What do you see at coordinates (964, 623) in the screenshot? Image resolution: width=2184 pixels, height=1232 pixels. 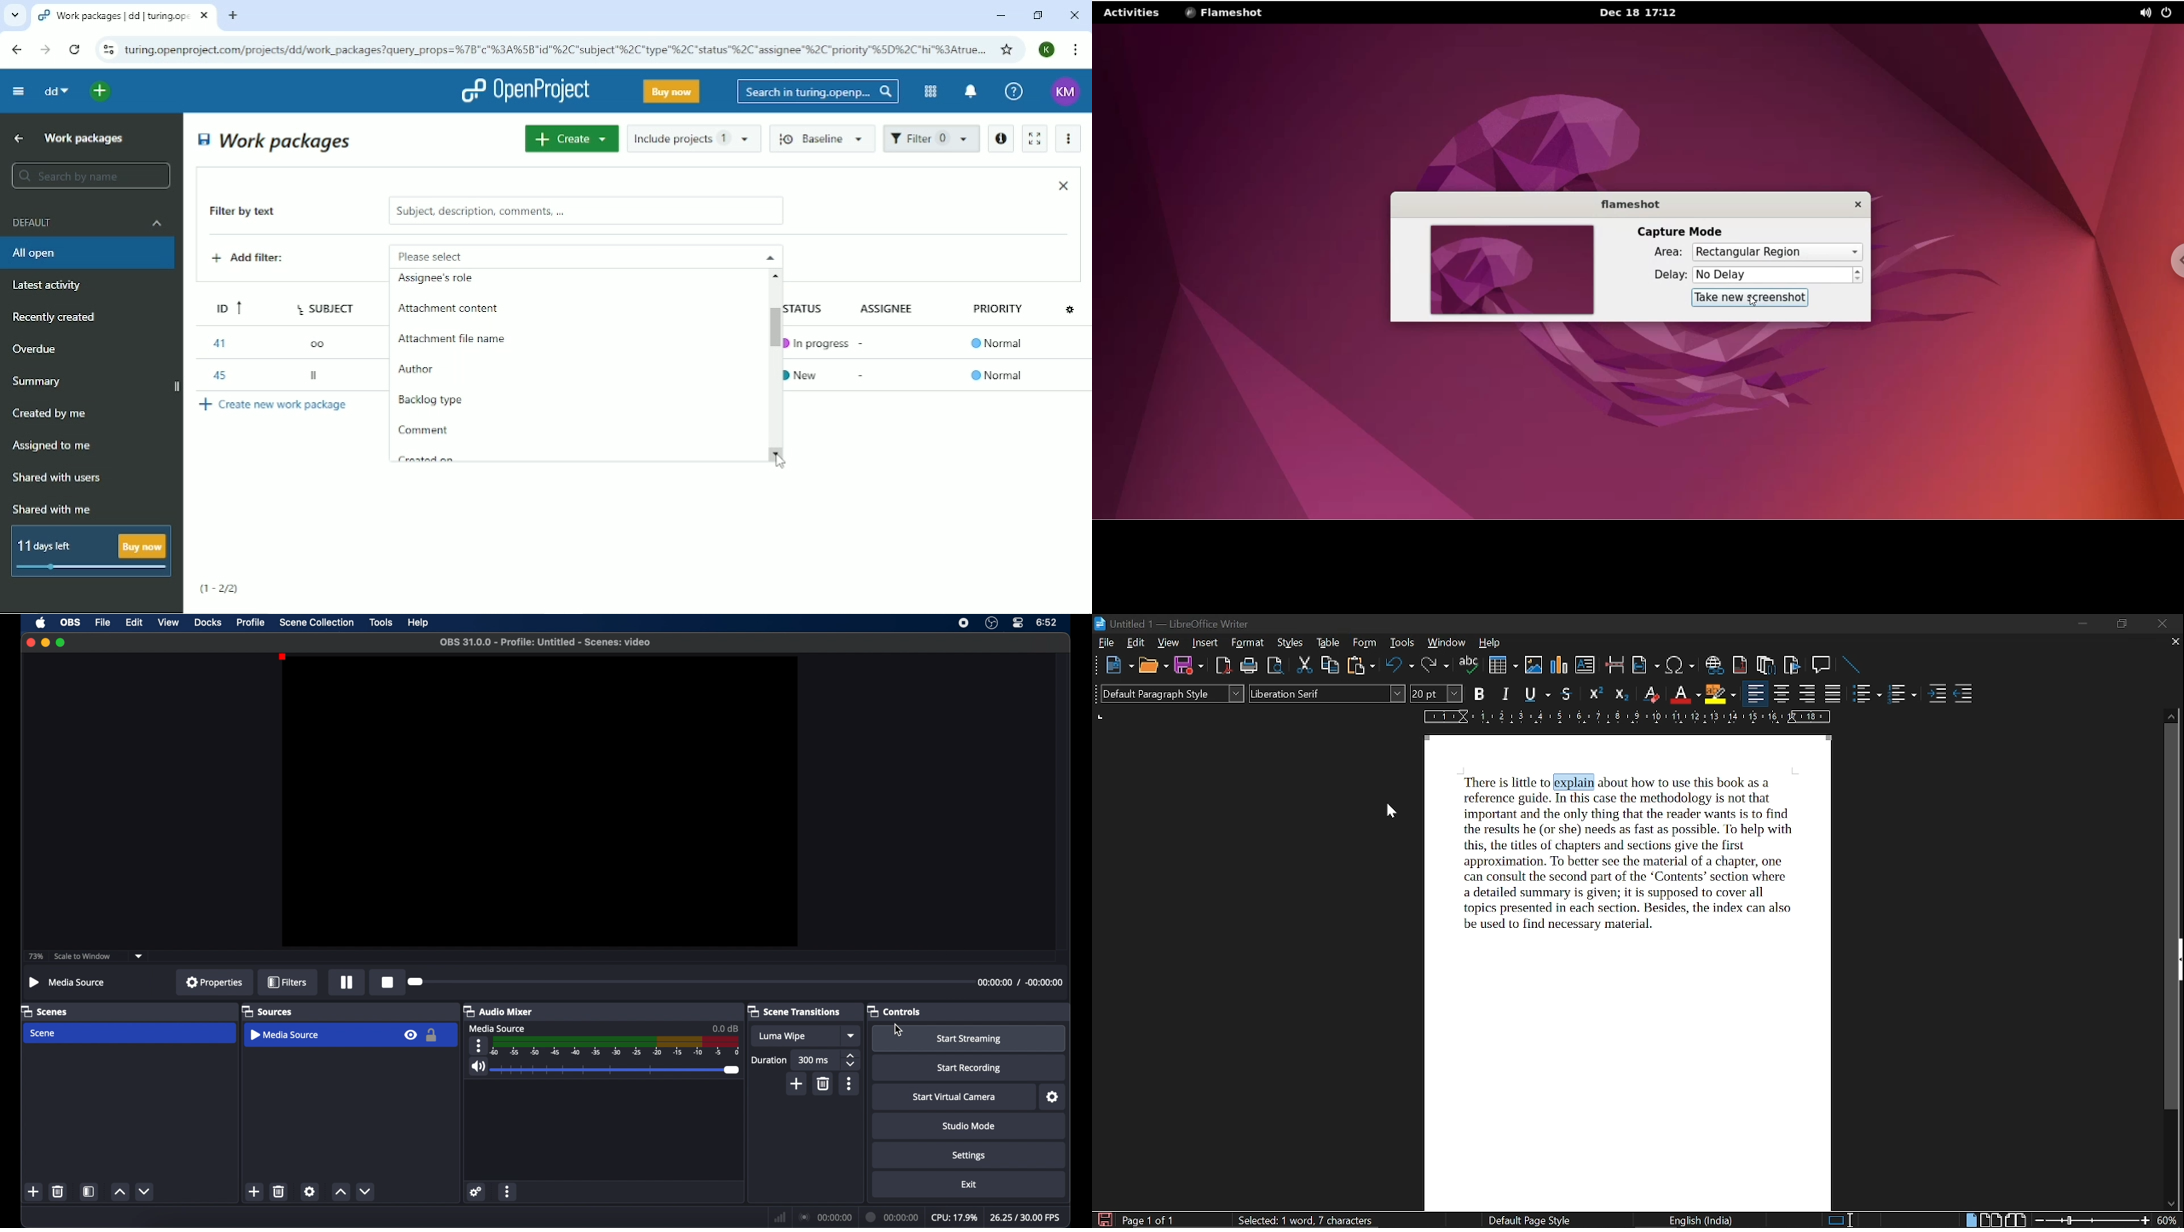 I see `screen recorder icon` at bounding box center [964, 623].